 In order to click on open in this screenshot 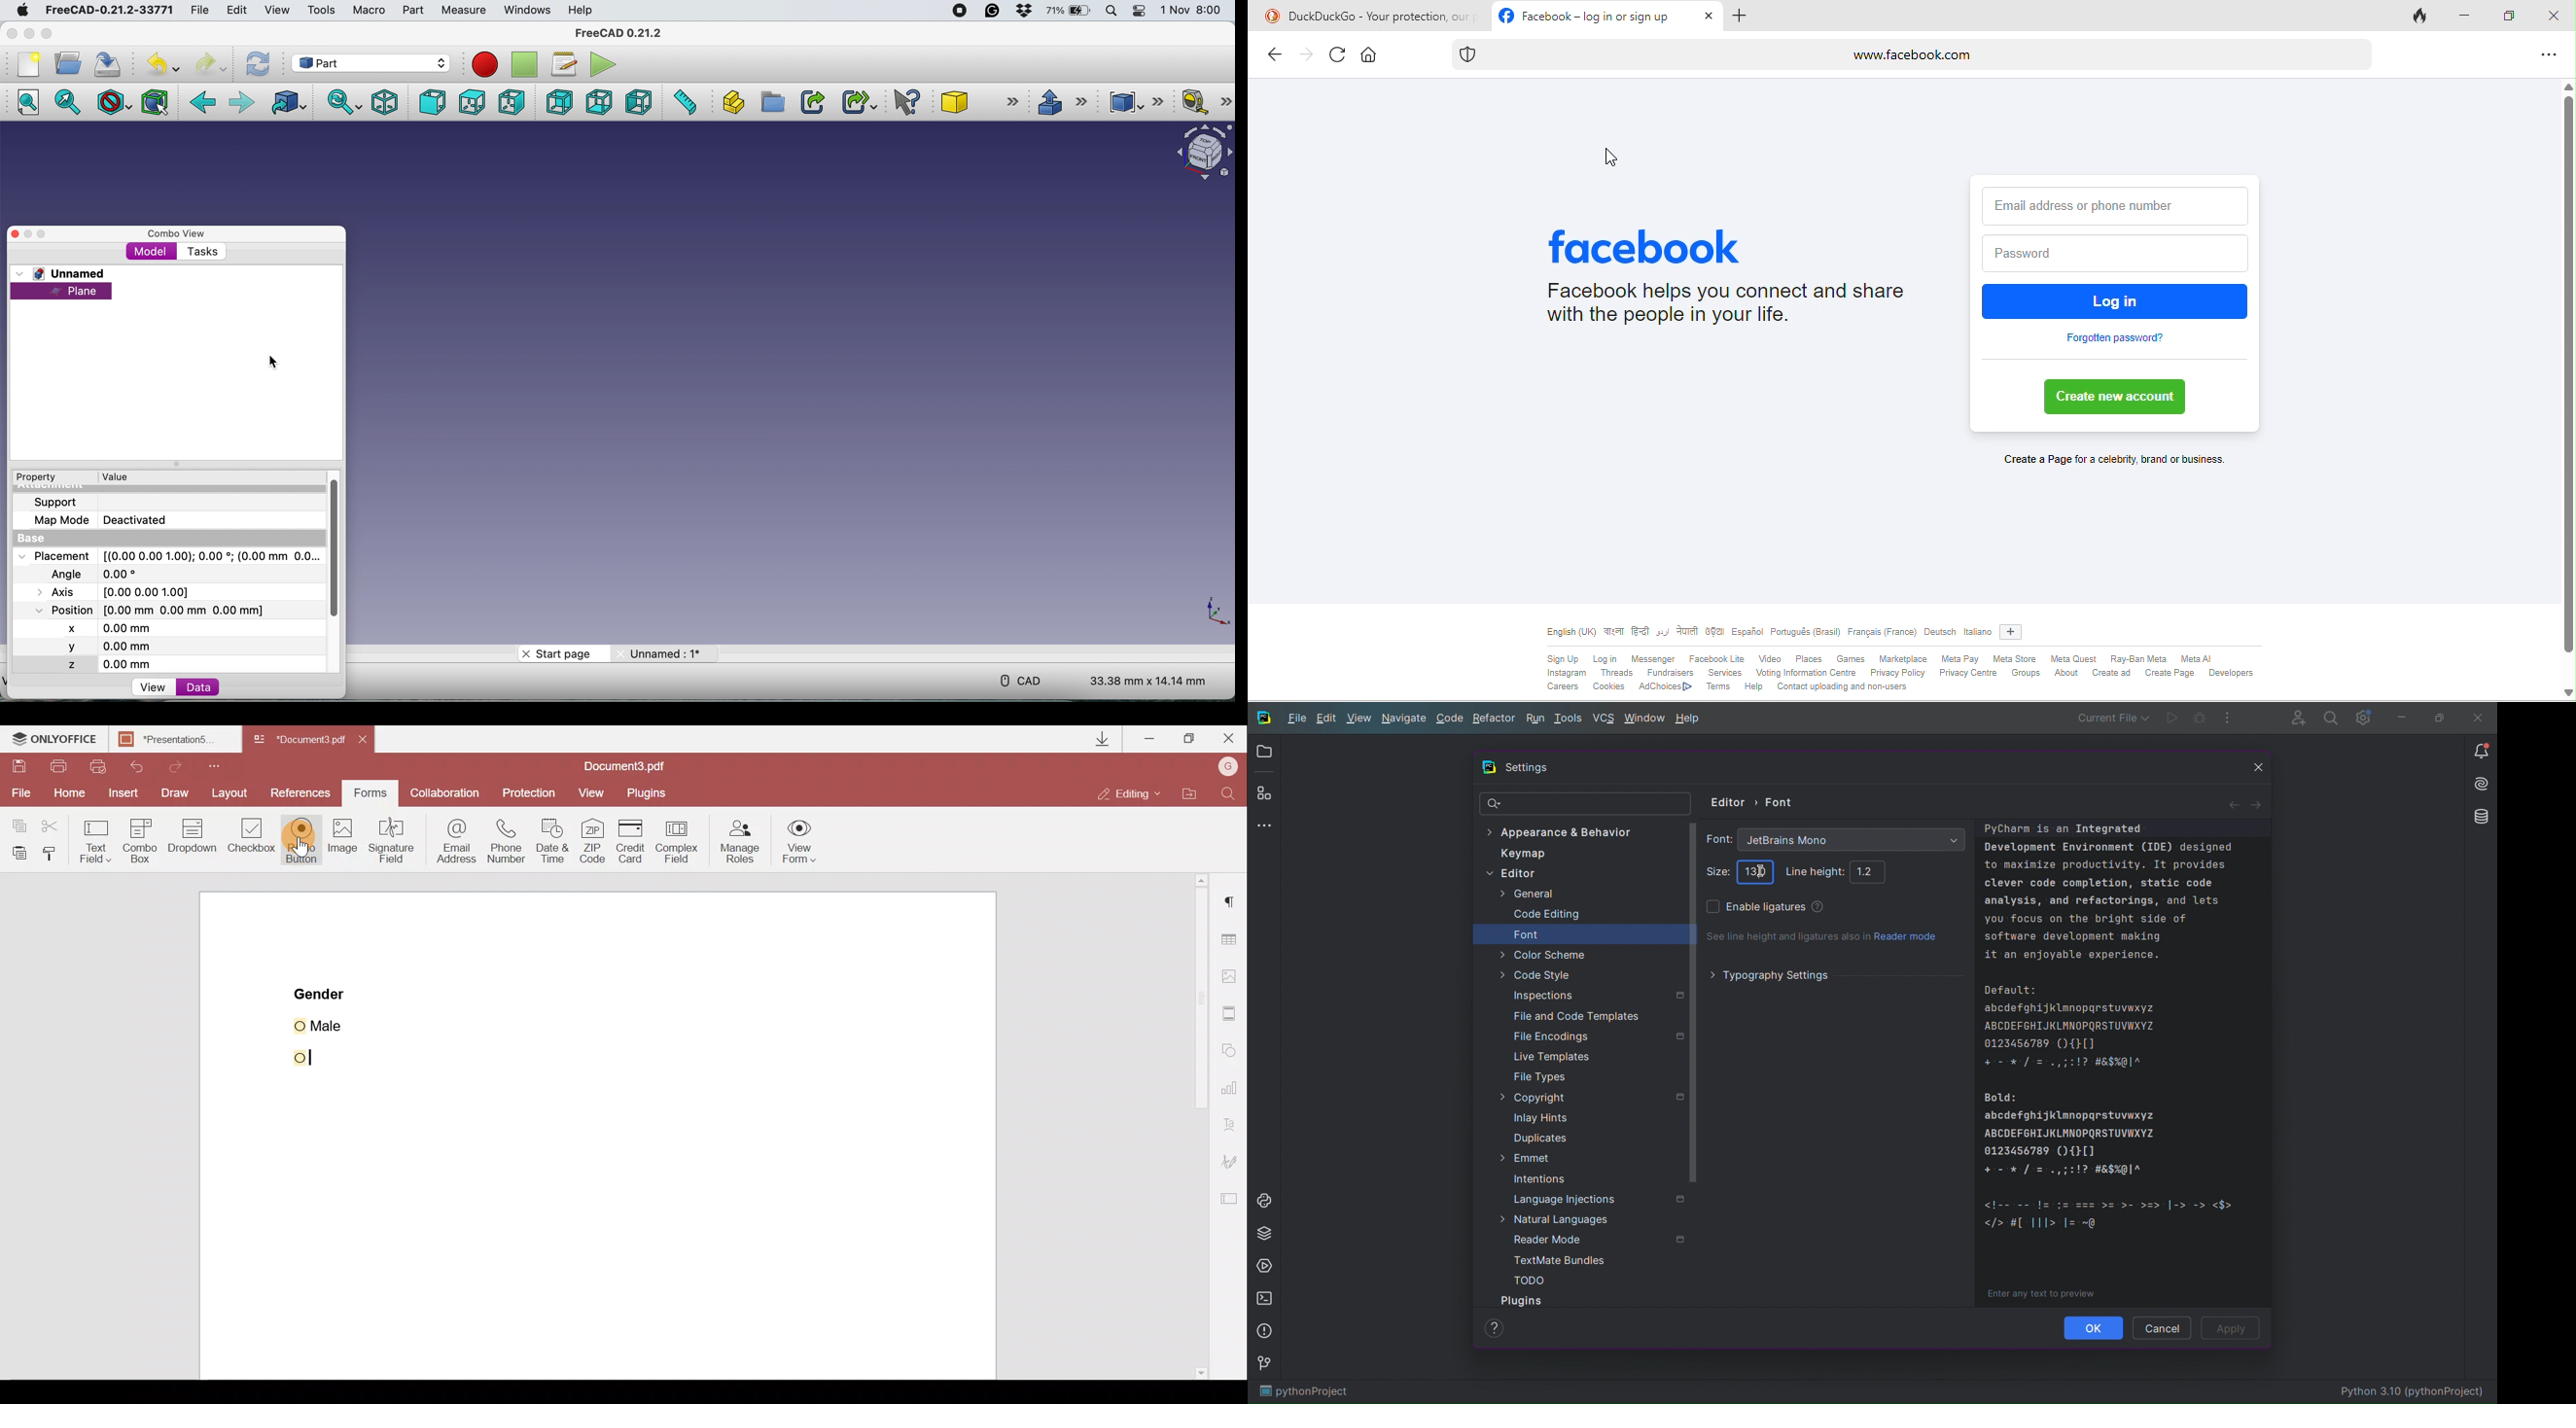, I will do `click(68, 63)`.